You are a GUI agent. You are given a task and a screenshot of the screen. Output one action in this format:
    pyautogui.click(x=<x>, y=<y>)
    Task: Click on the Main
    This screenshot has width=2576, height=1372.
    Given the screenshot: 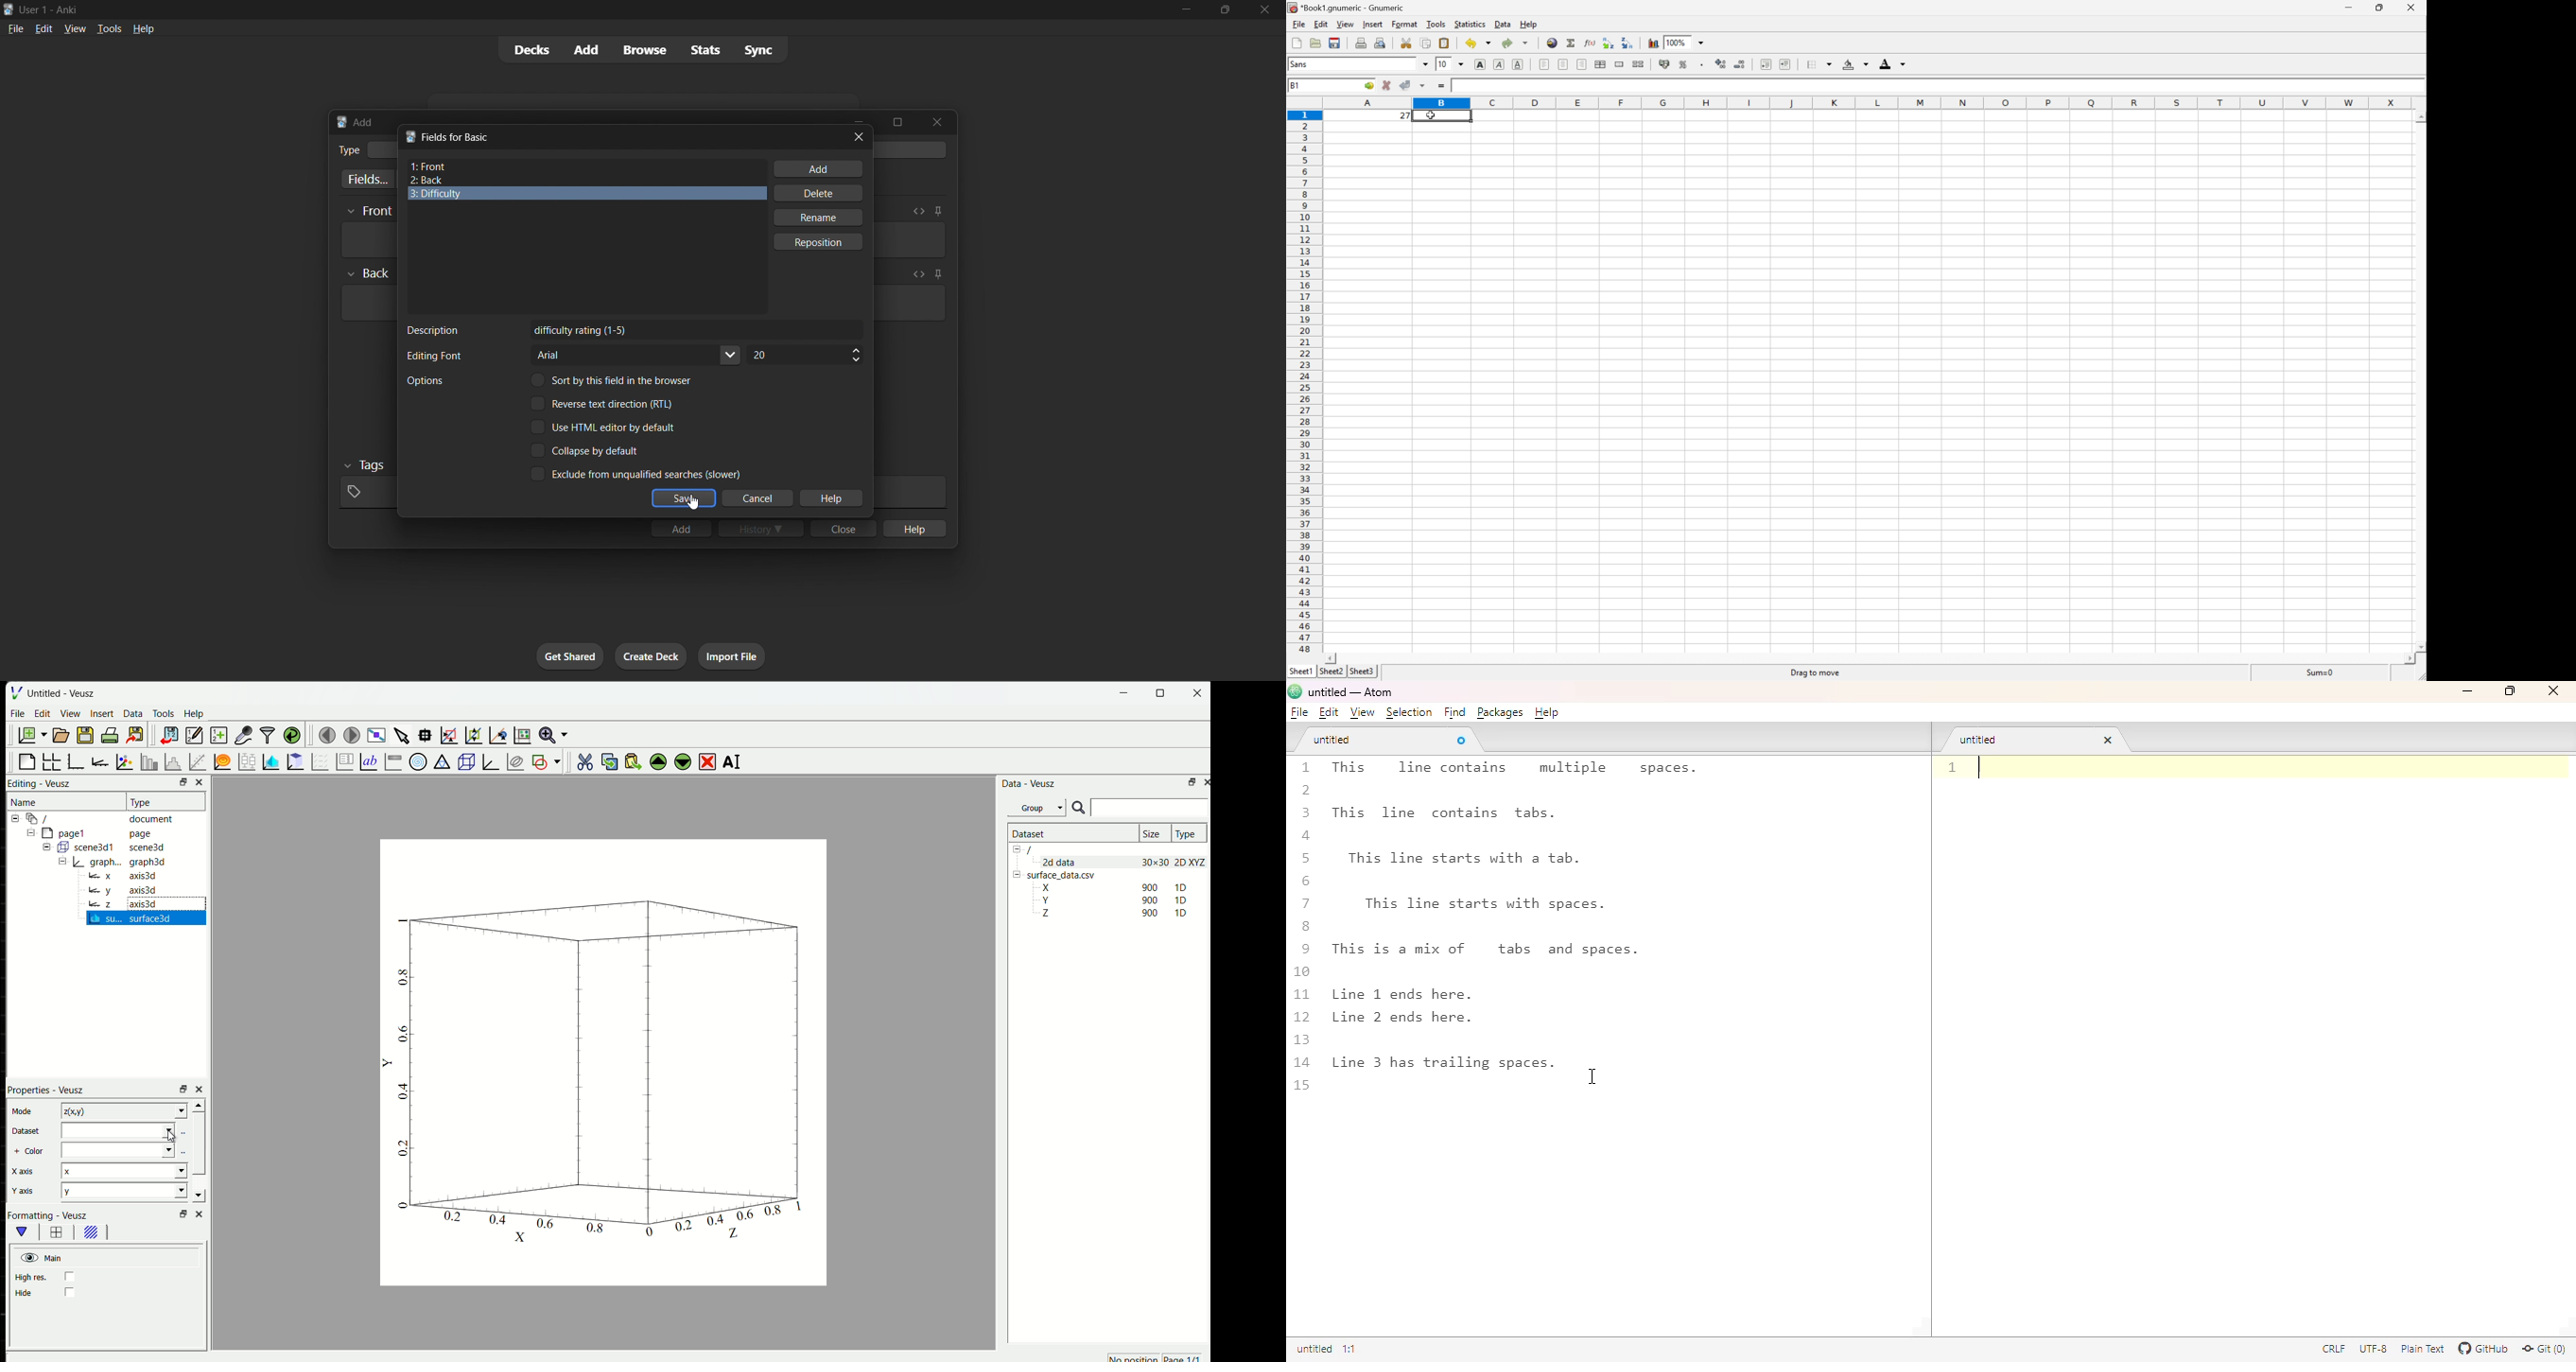 What is the action you would take?
    pyautogui.click(x=42, y=1259)
    